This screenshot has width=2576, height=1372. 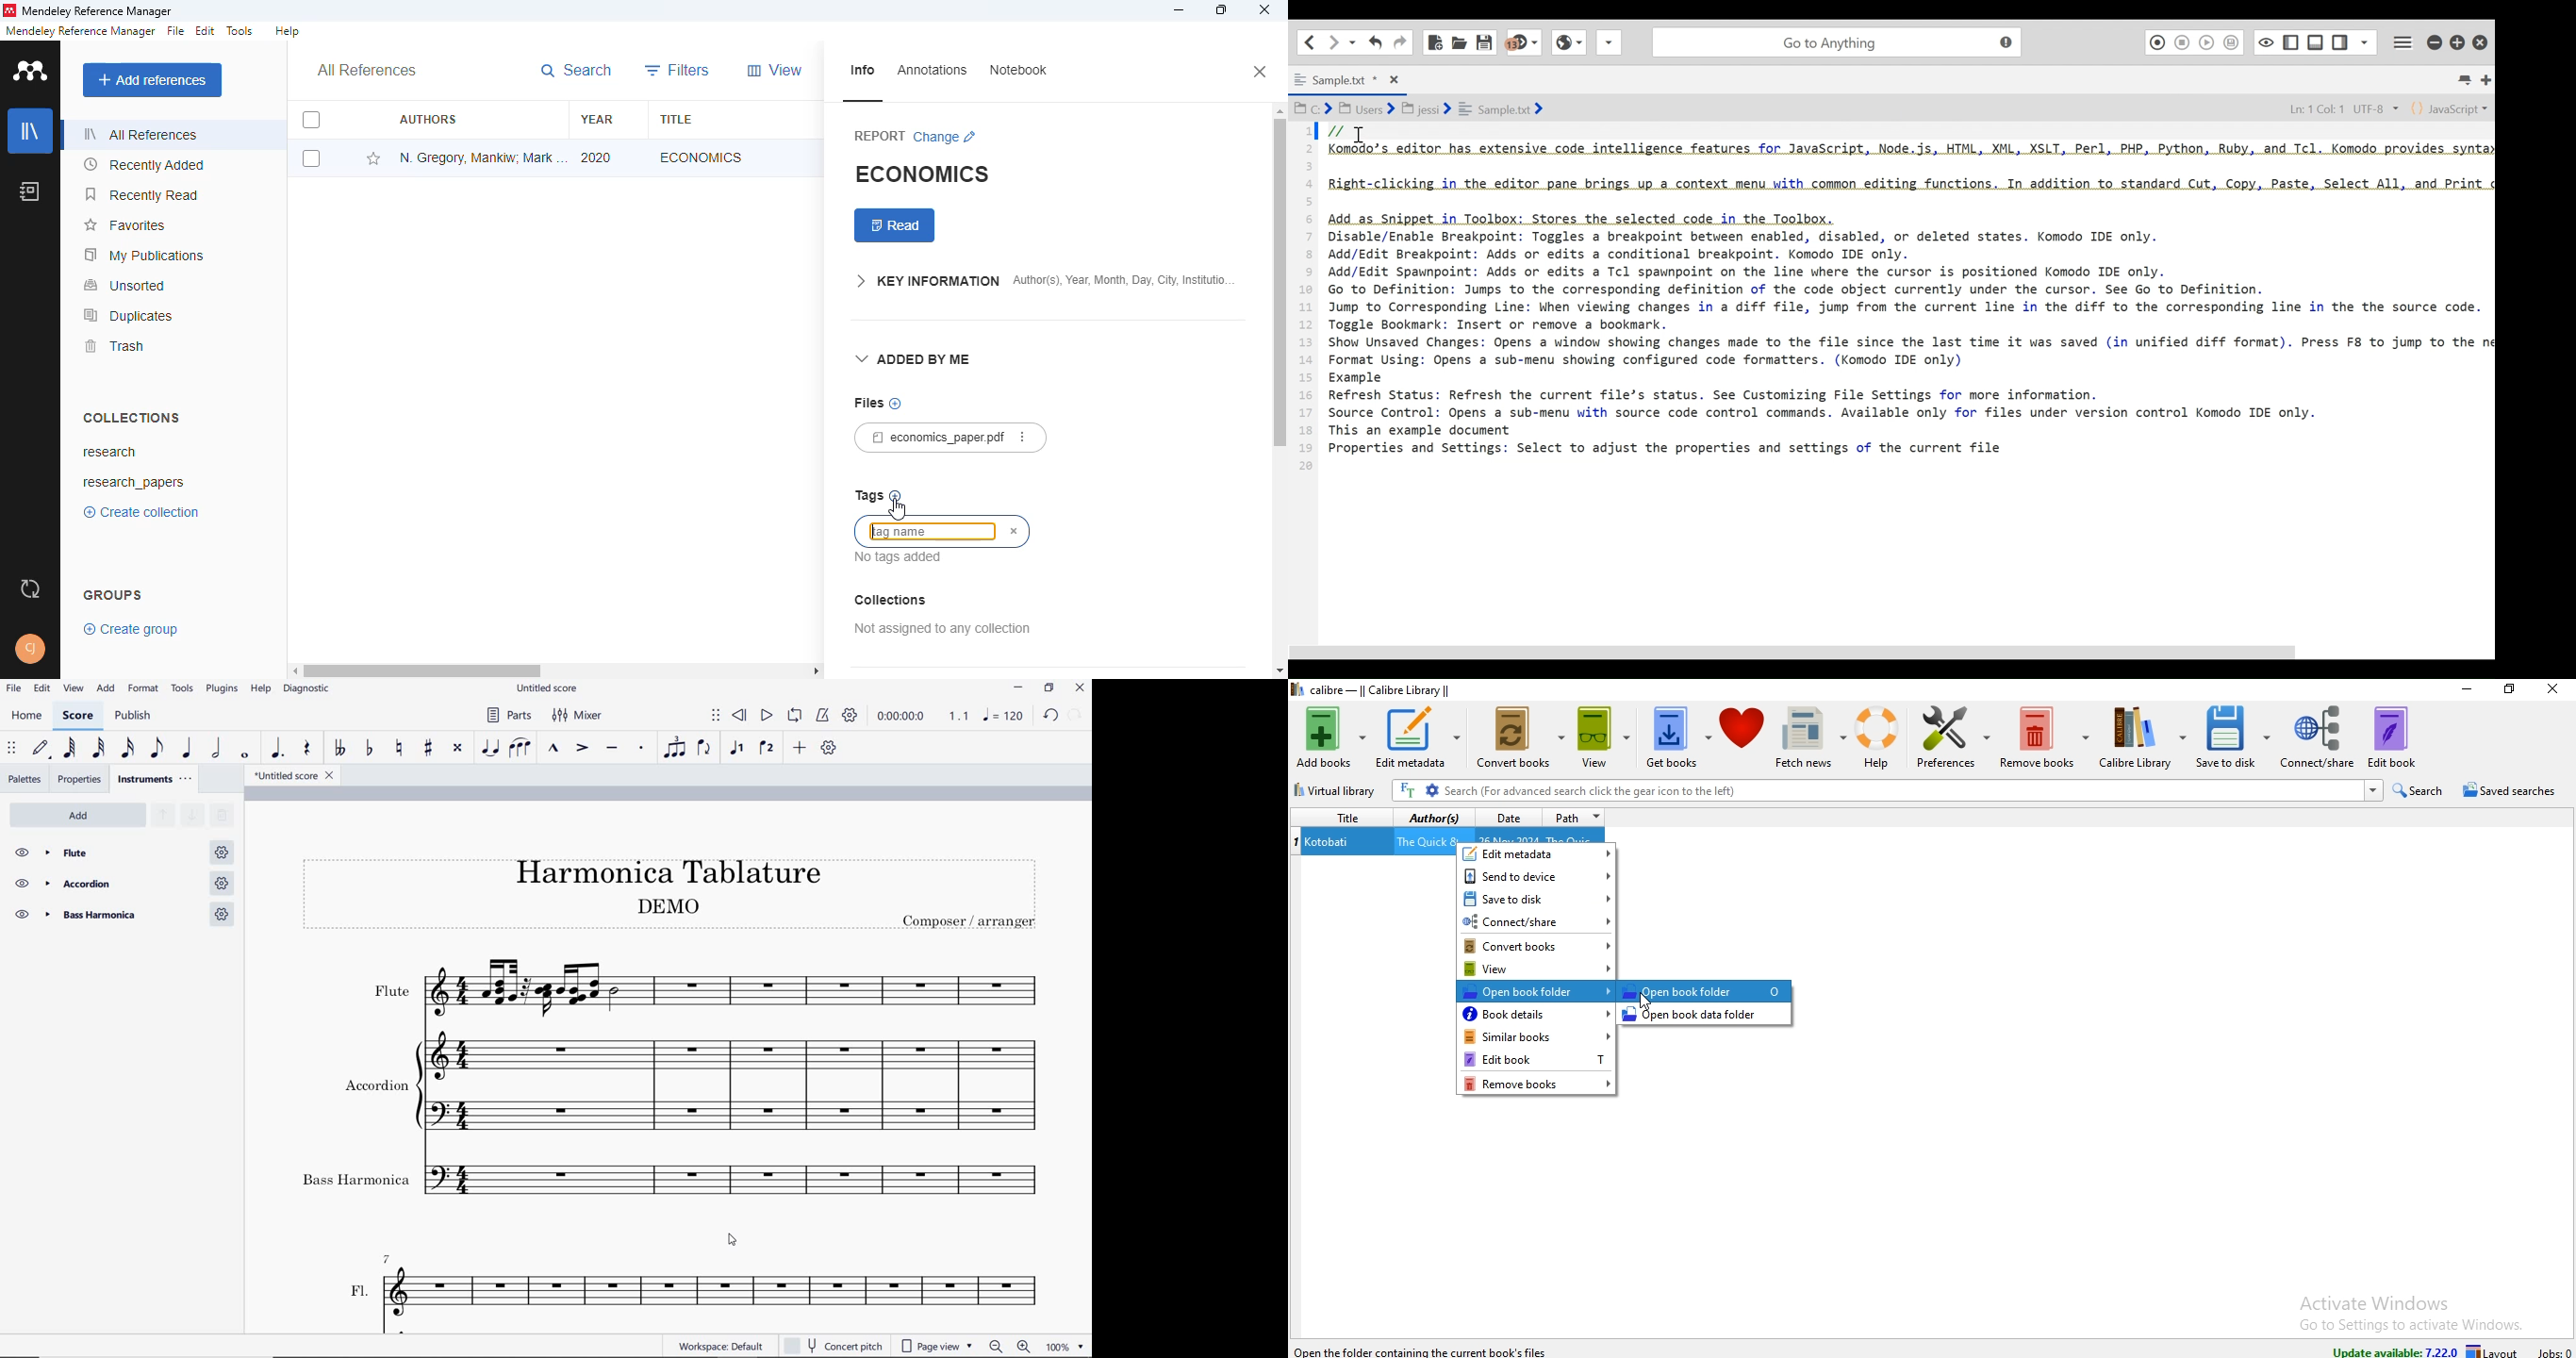 What do you see at coordinates (895, 225) in the screenshot?
I see `read` at bounding box center [895, 225].